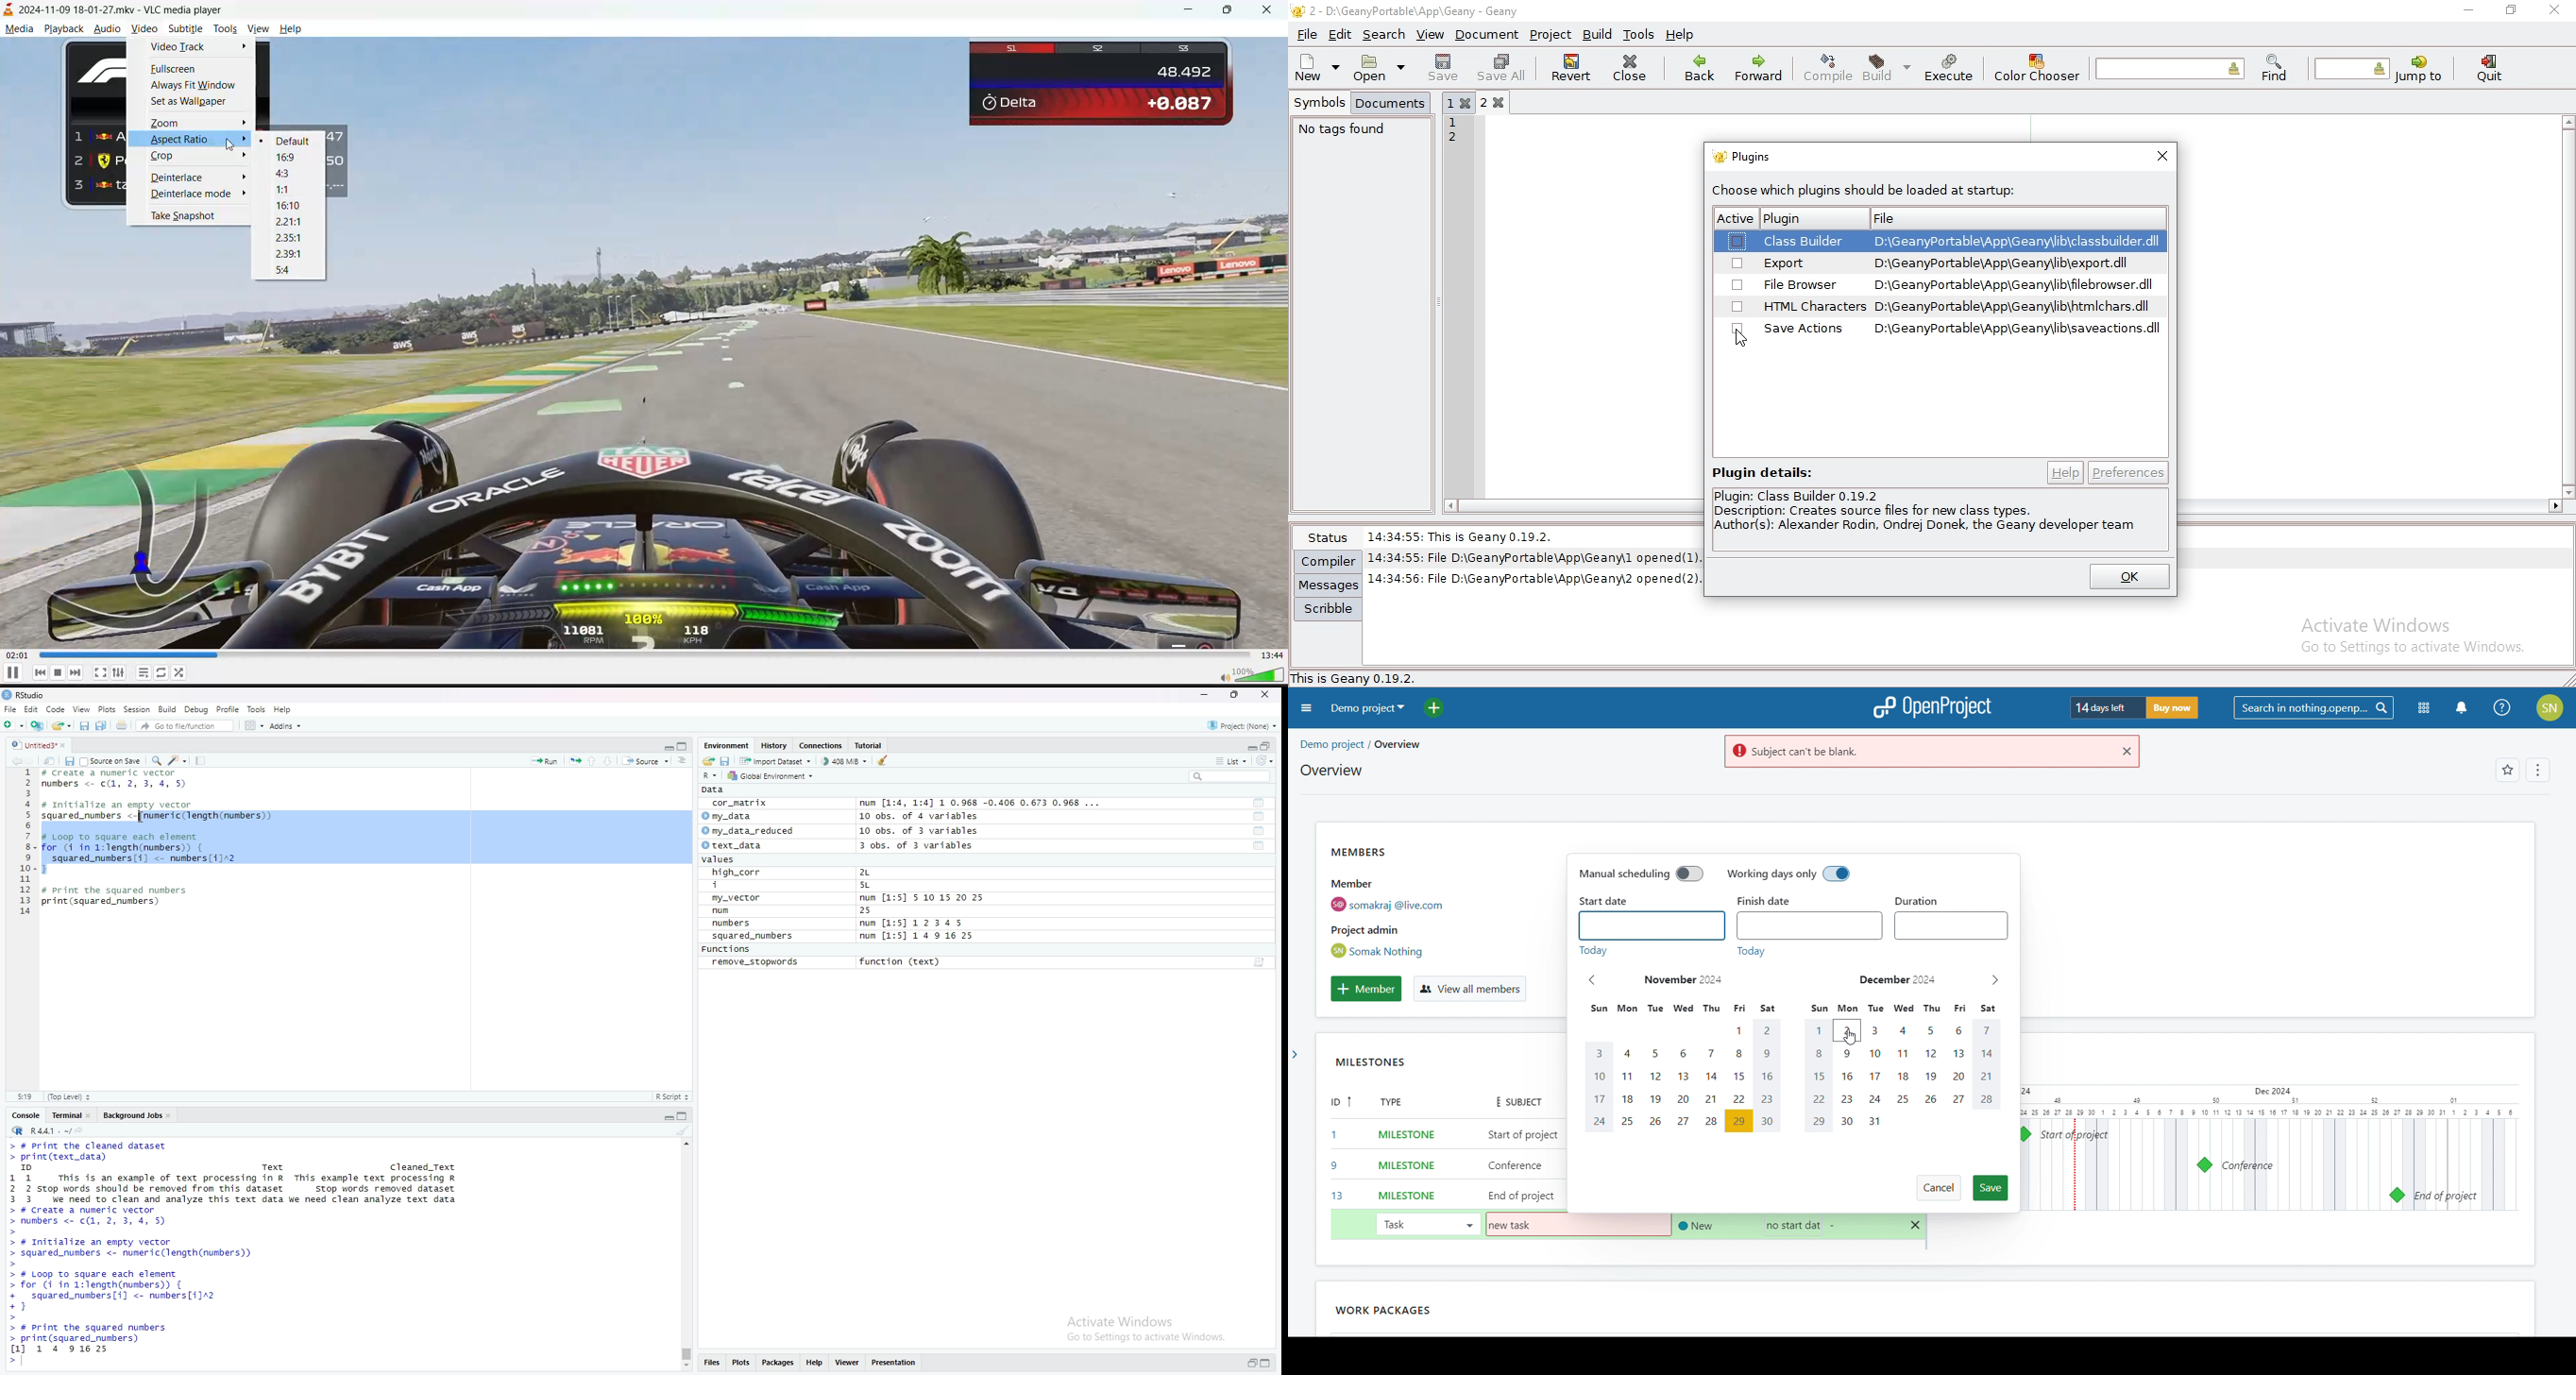 The width and height of the screenshot is (2576, 1400). I want to click on view the current working directory, so click(80, 1129).